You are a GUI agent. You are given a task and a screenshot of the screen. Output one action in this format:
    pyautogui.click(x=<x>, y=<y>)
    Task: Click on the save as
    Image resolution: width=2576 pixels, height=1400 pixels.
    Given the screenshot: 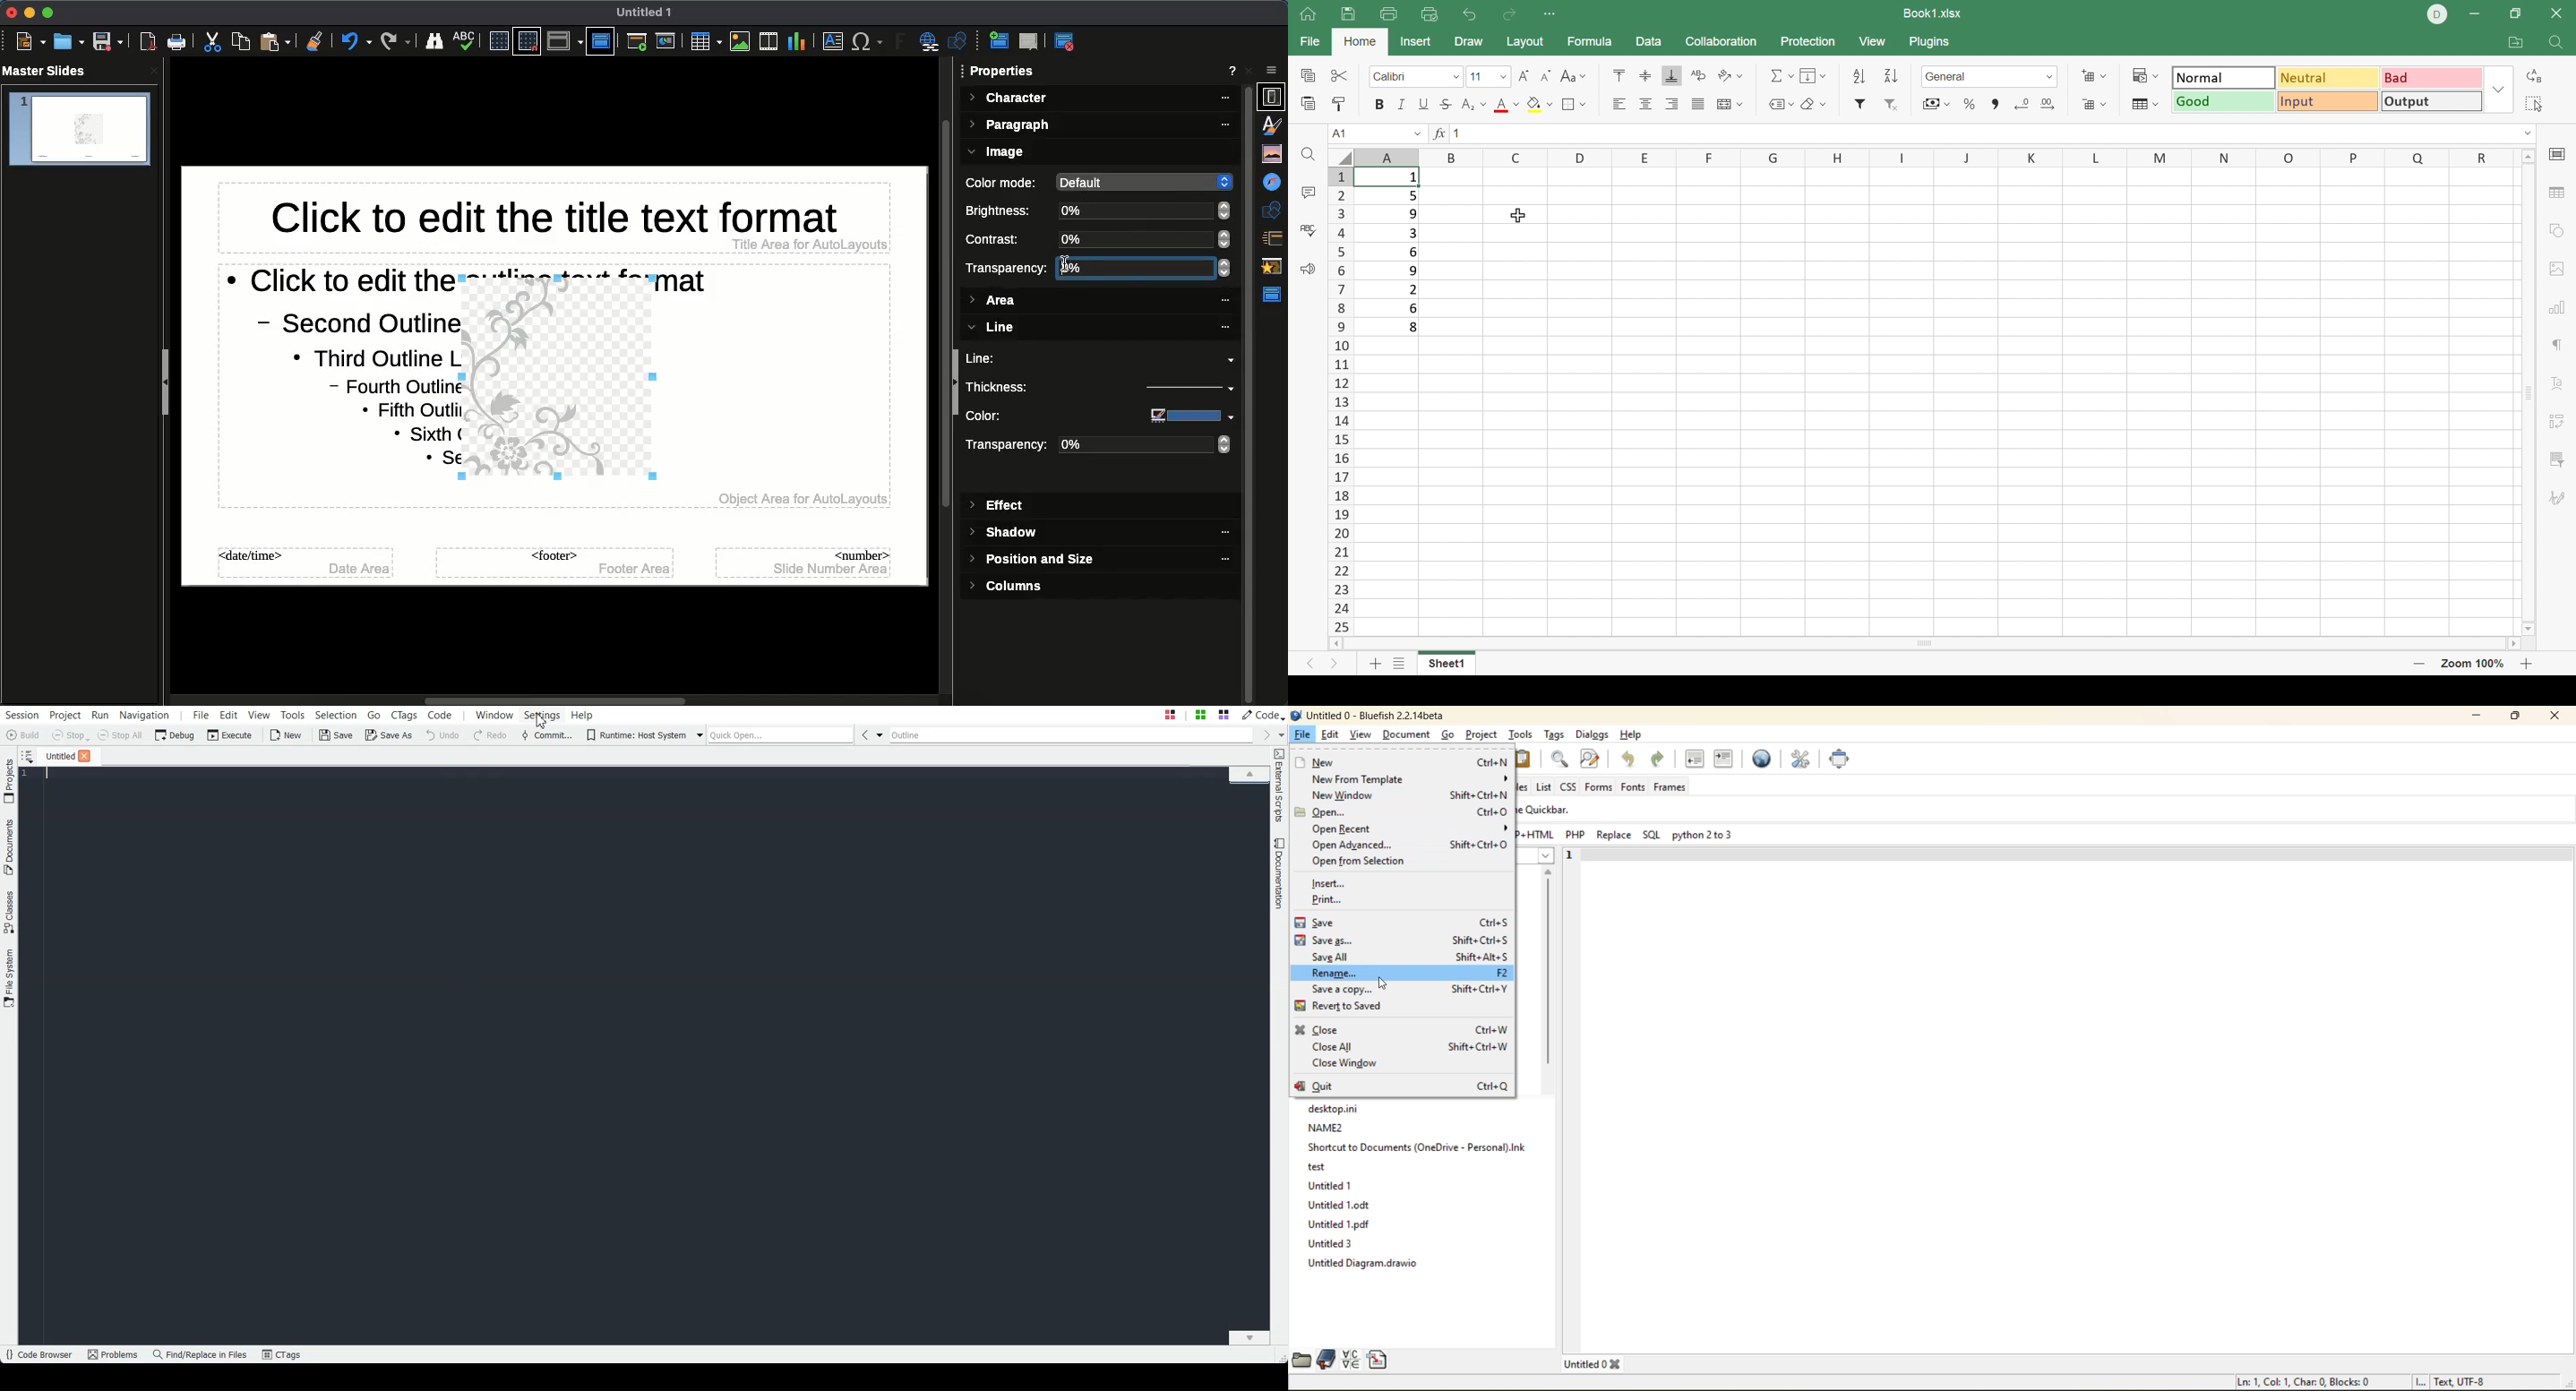 What is the action you would take?
    pyautogui.click(x=1336, y=939)
    